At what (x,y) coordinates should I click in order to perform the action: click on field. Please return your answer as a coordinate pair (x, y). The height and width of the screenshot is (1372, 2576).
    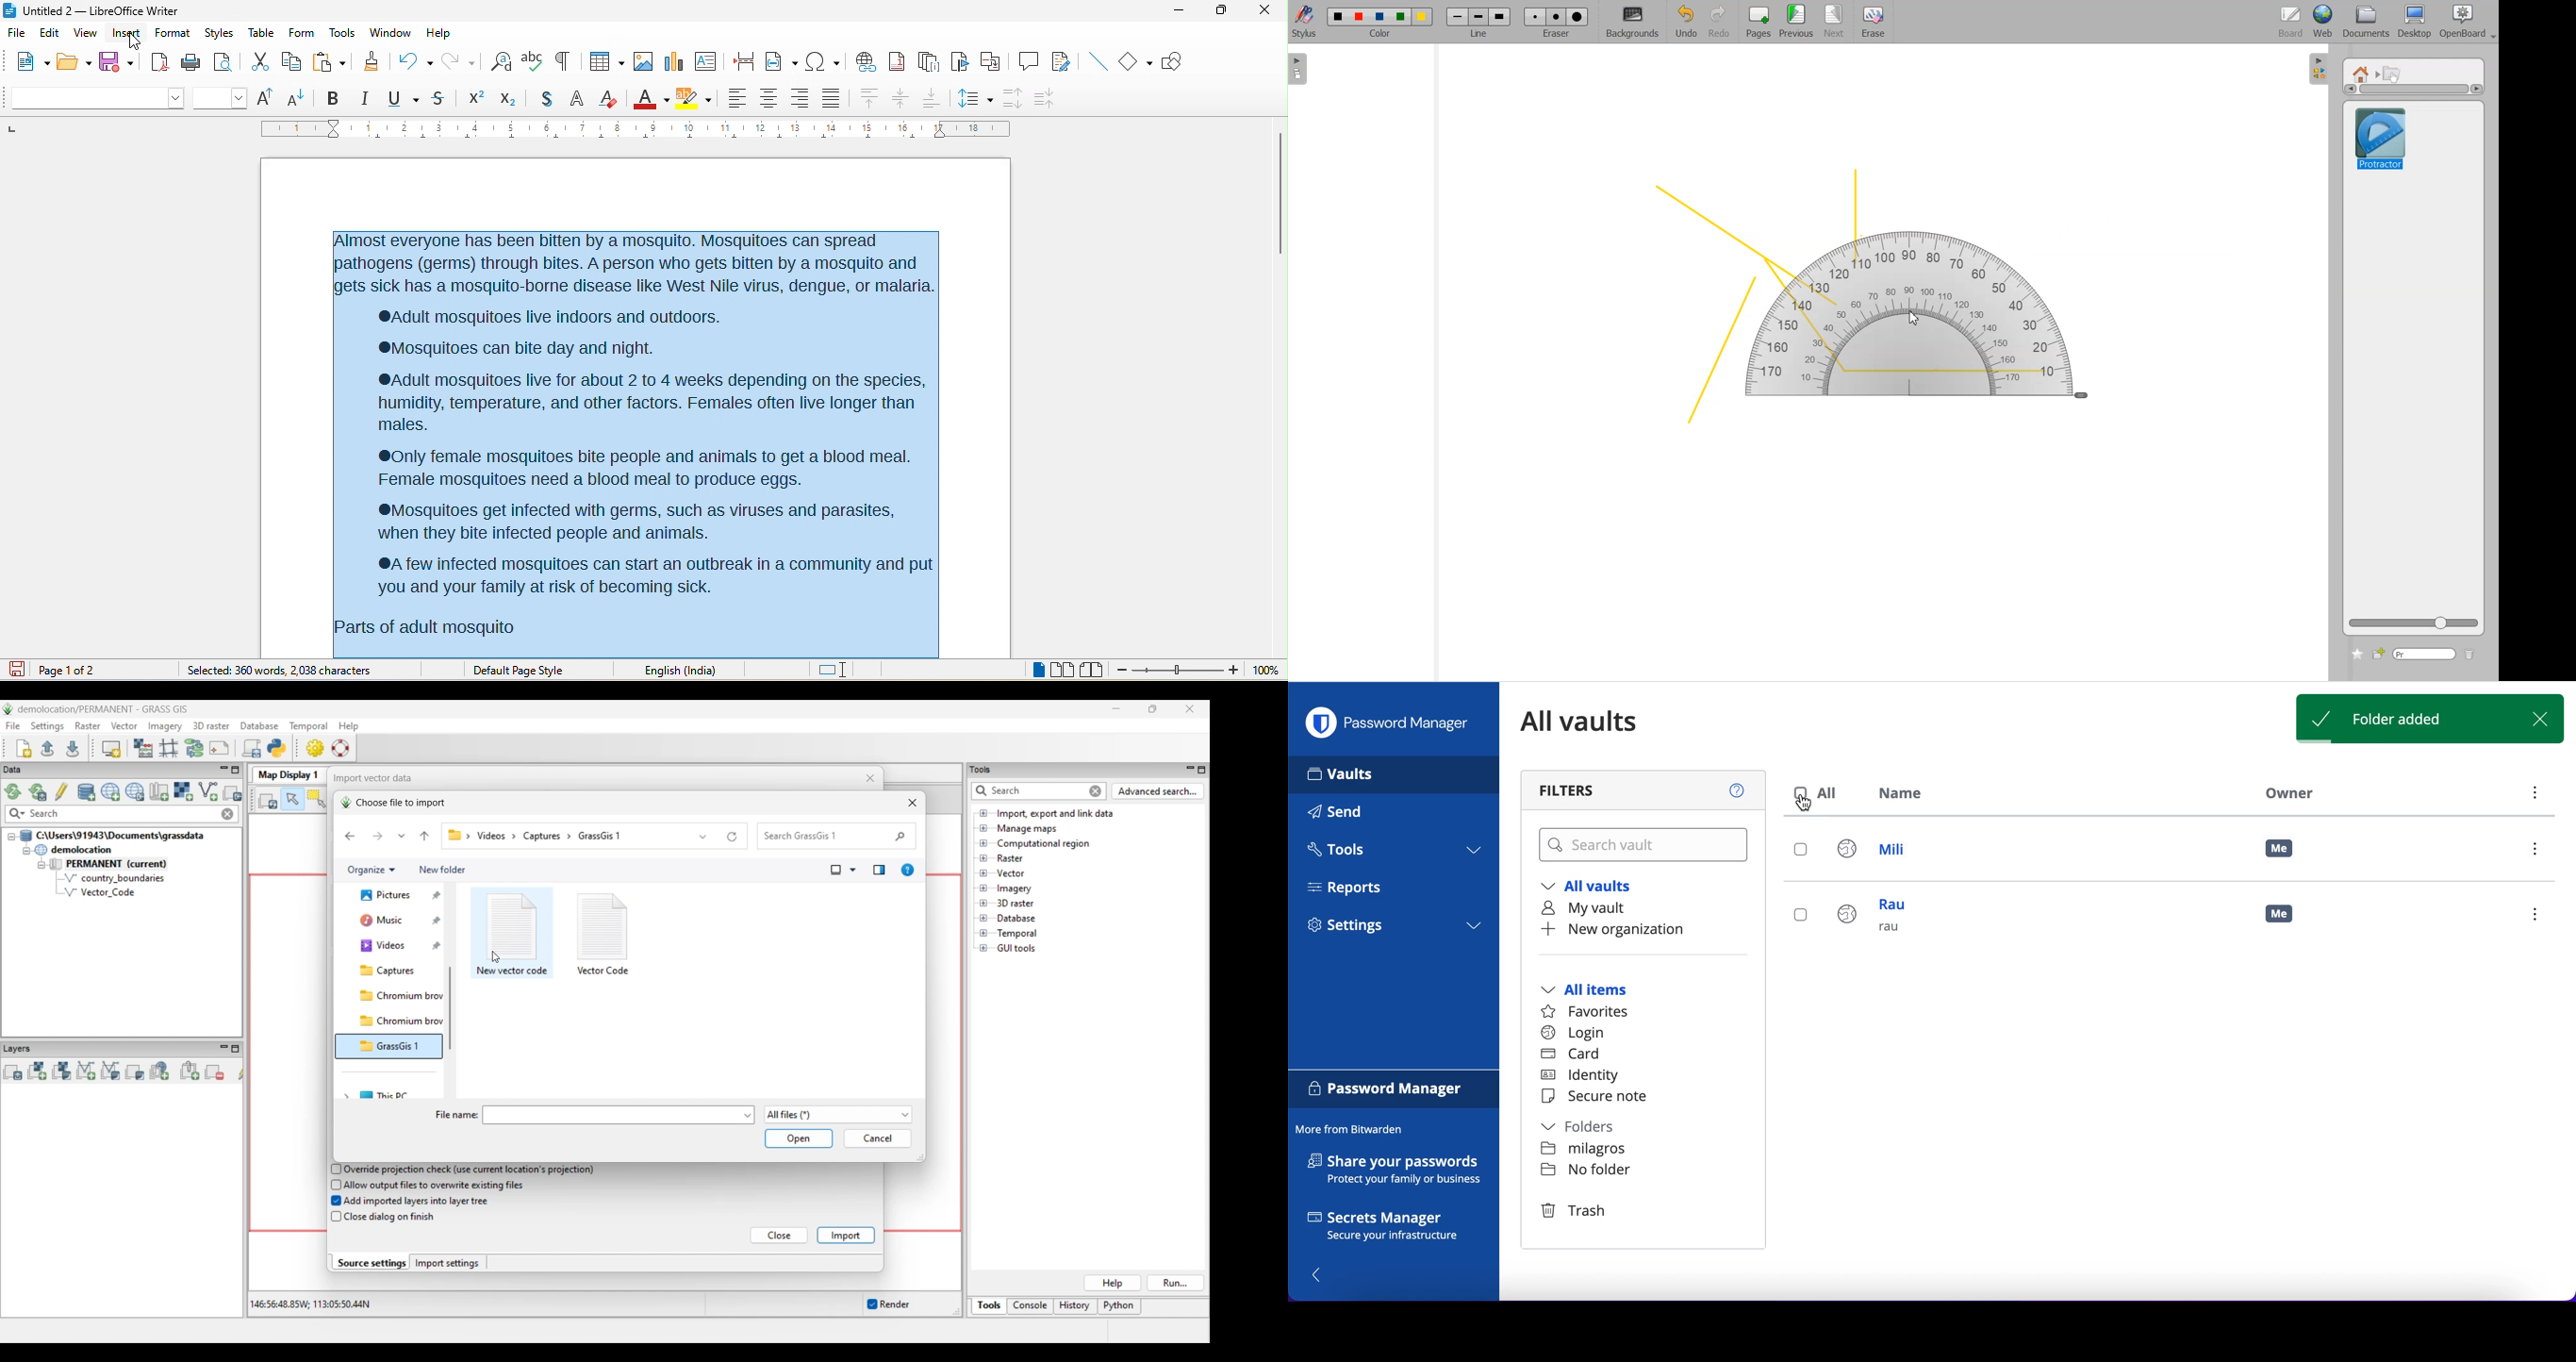
    Looking at the image, I should click on (782, 61).